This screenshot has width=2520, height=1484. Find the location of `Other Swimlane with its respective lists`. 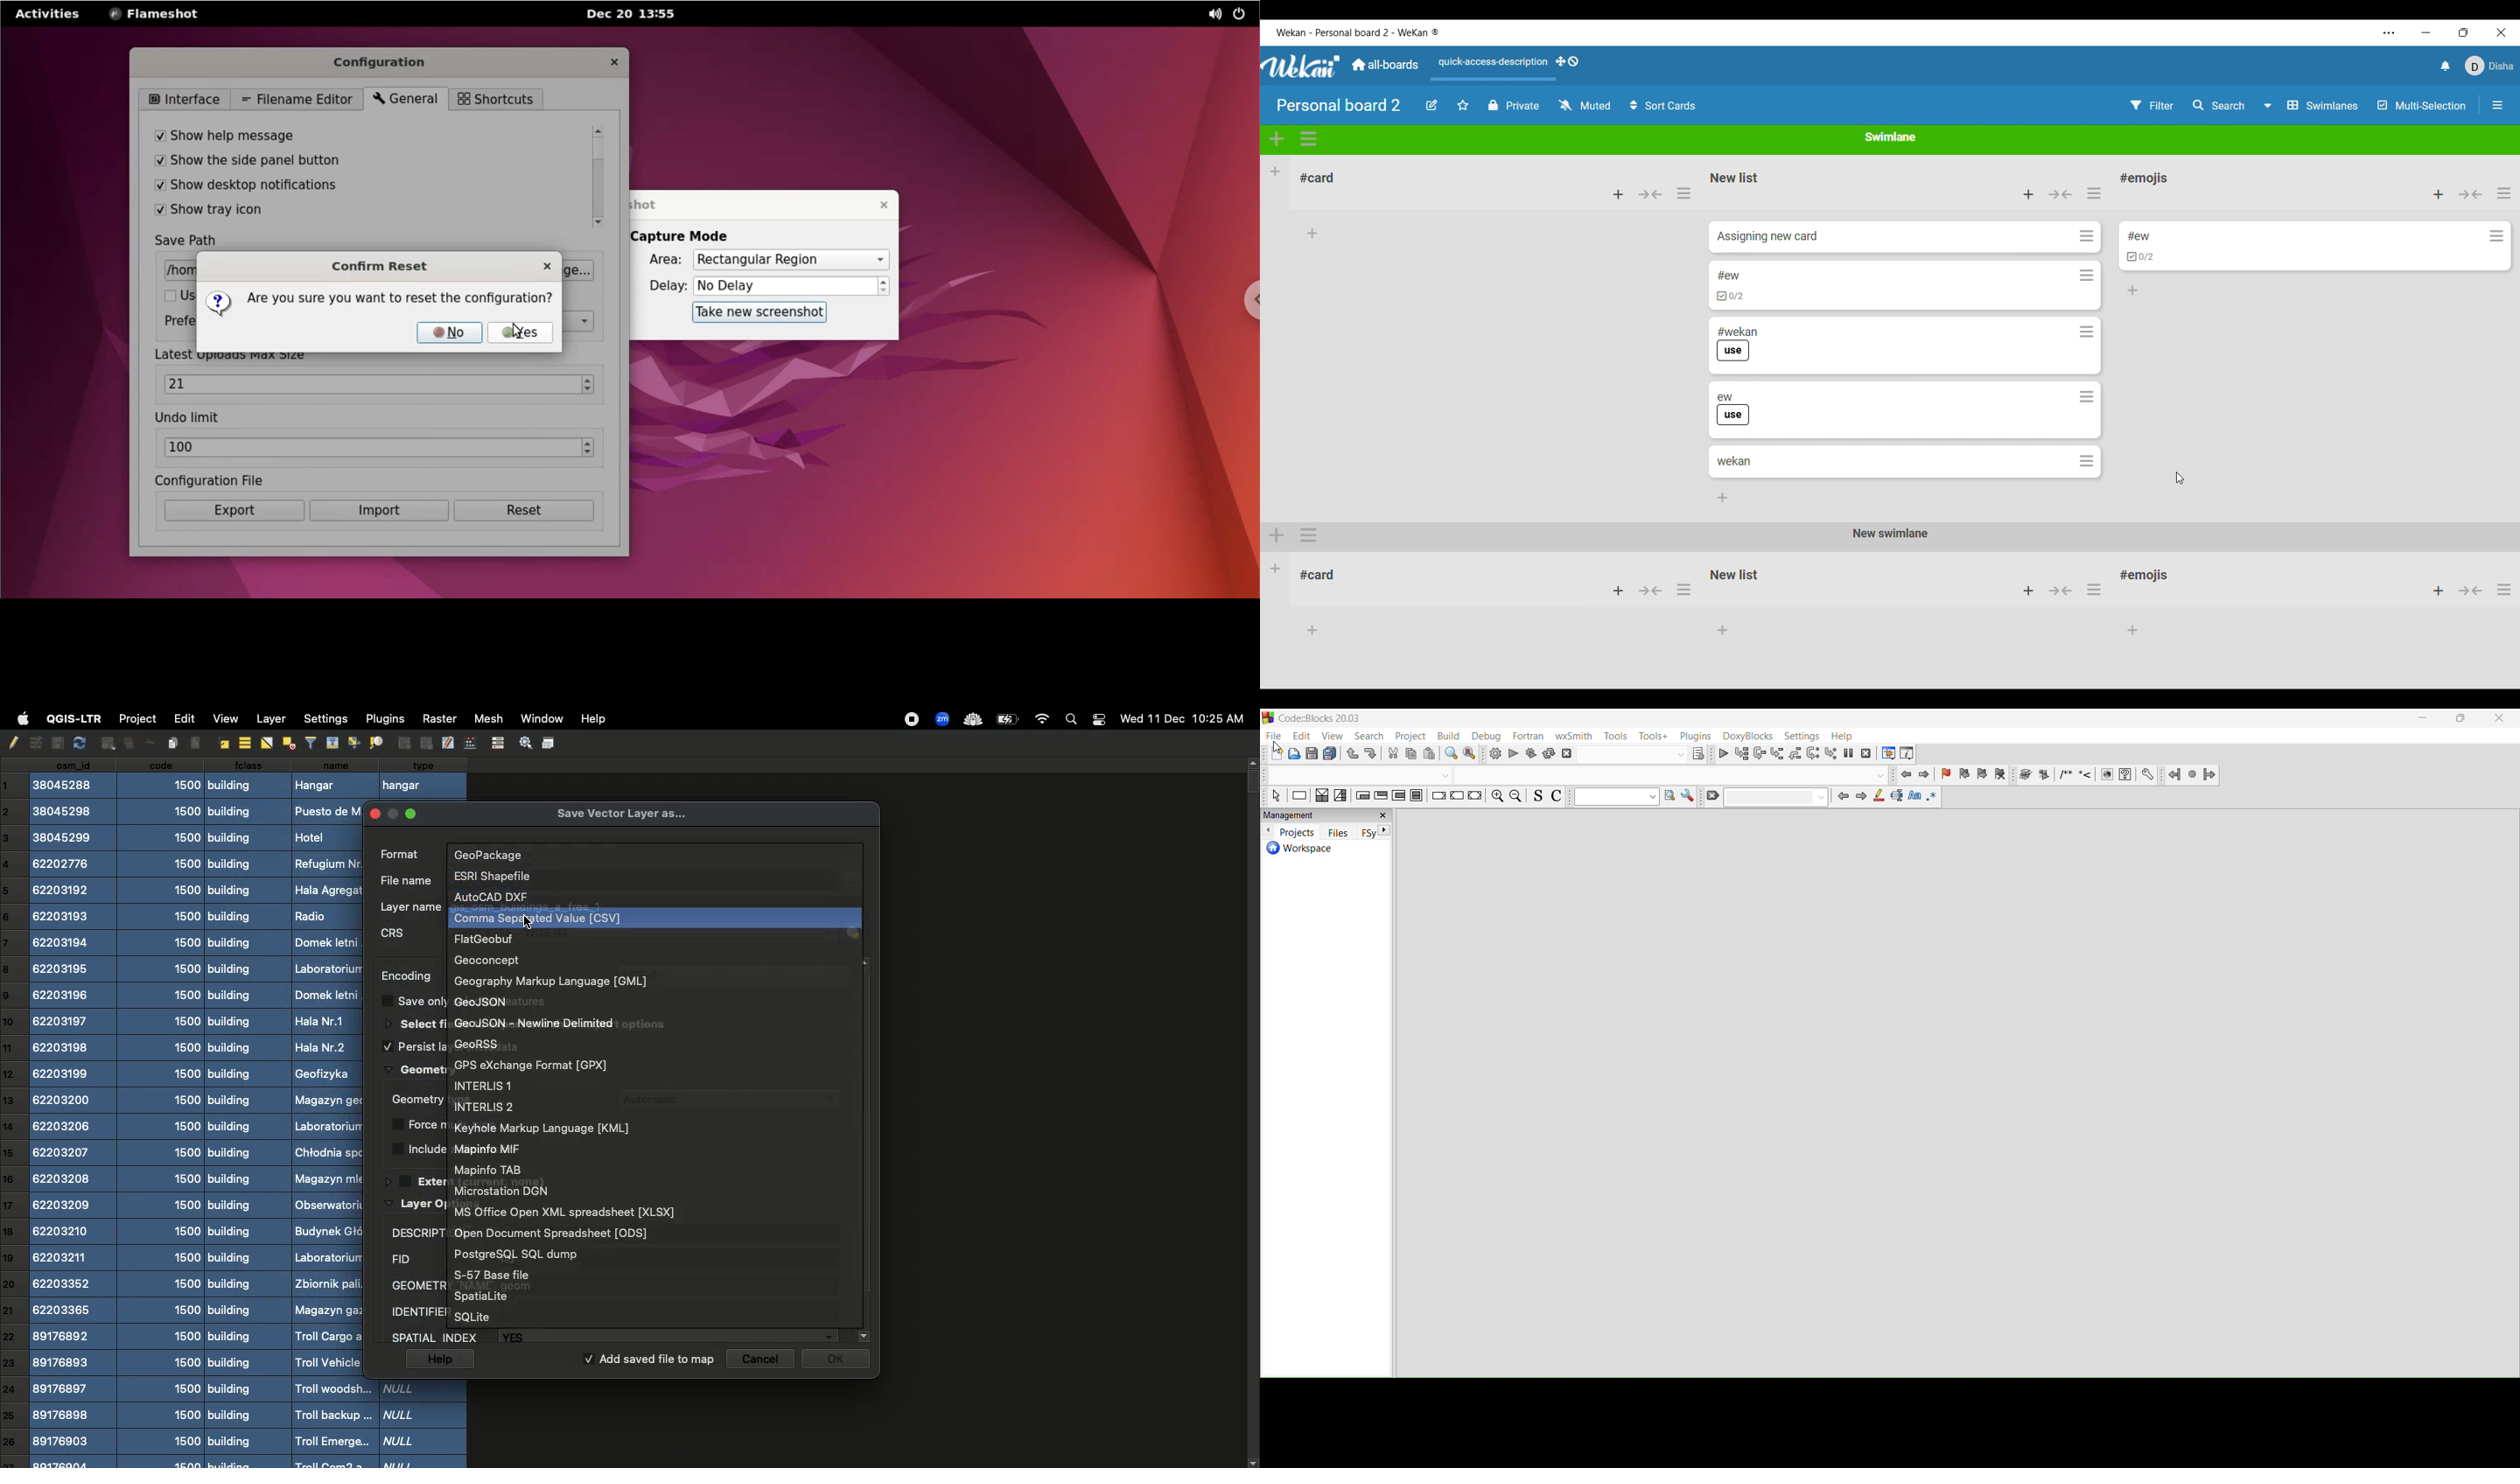

Other Swimlane with its respective lists is located at coordinates (1889, 562).